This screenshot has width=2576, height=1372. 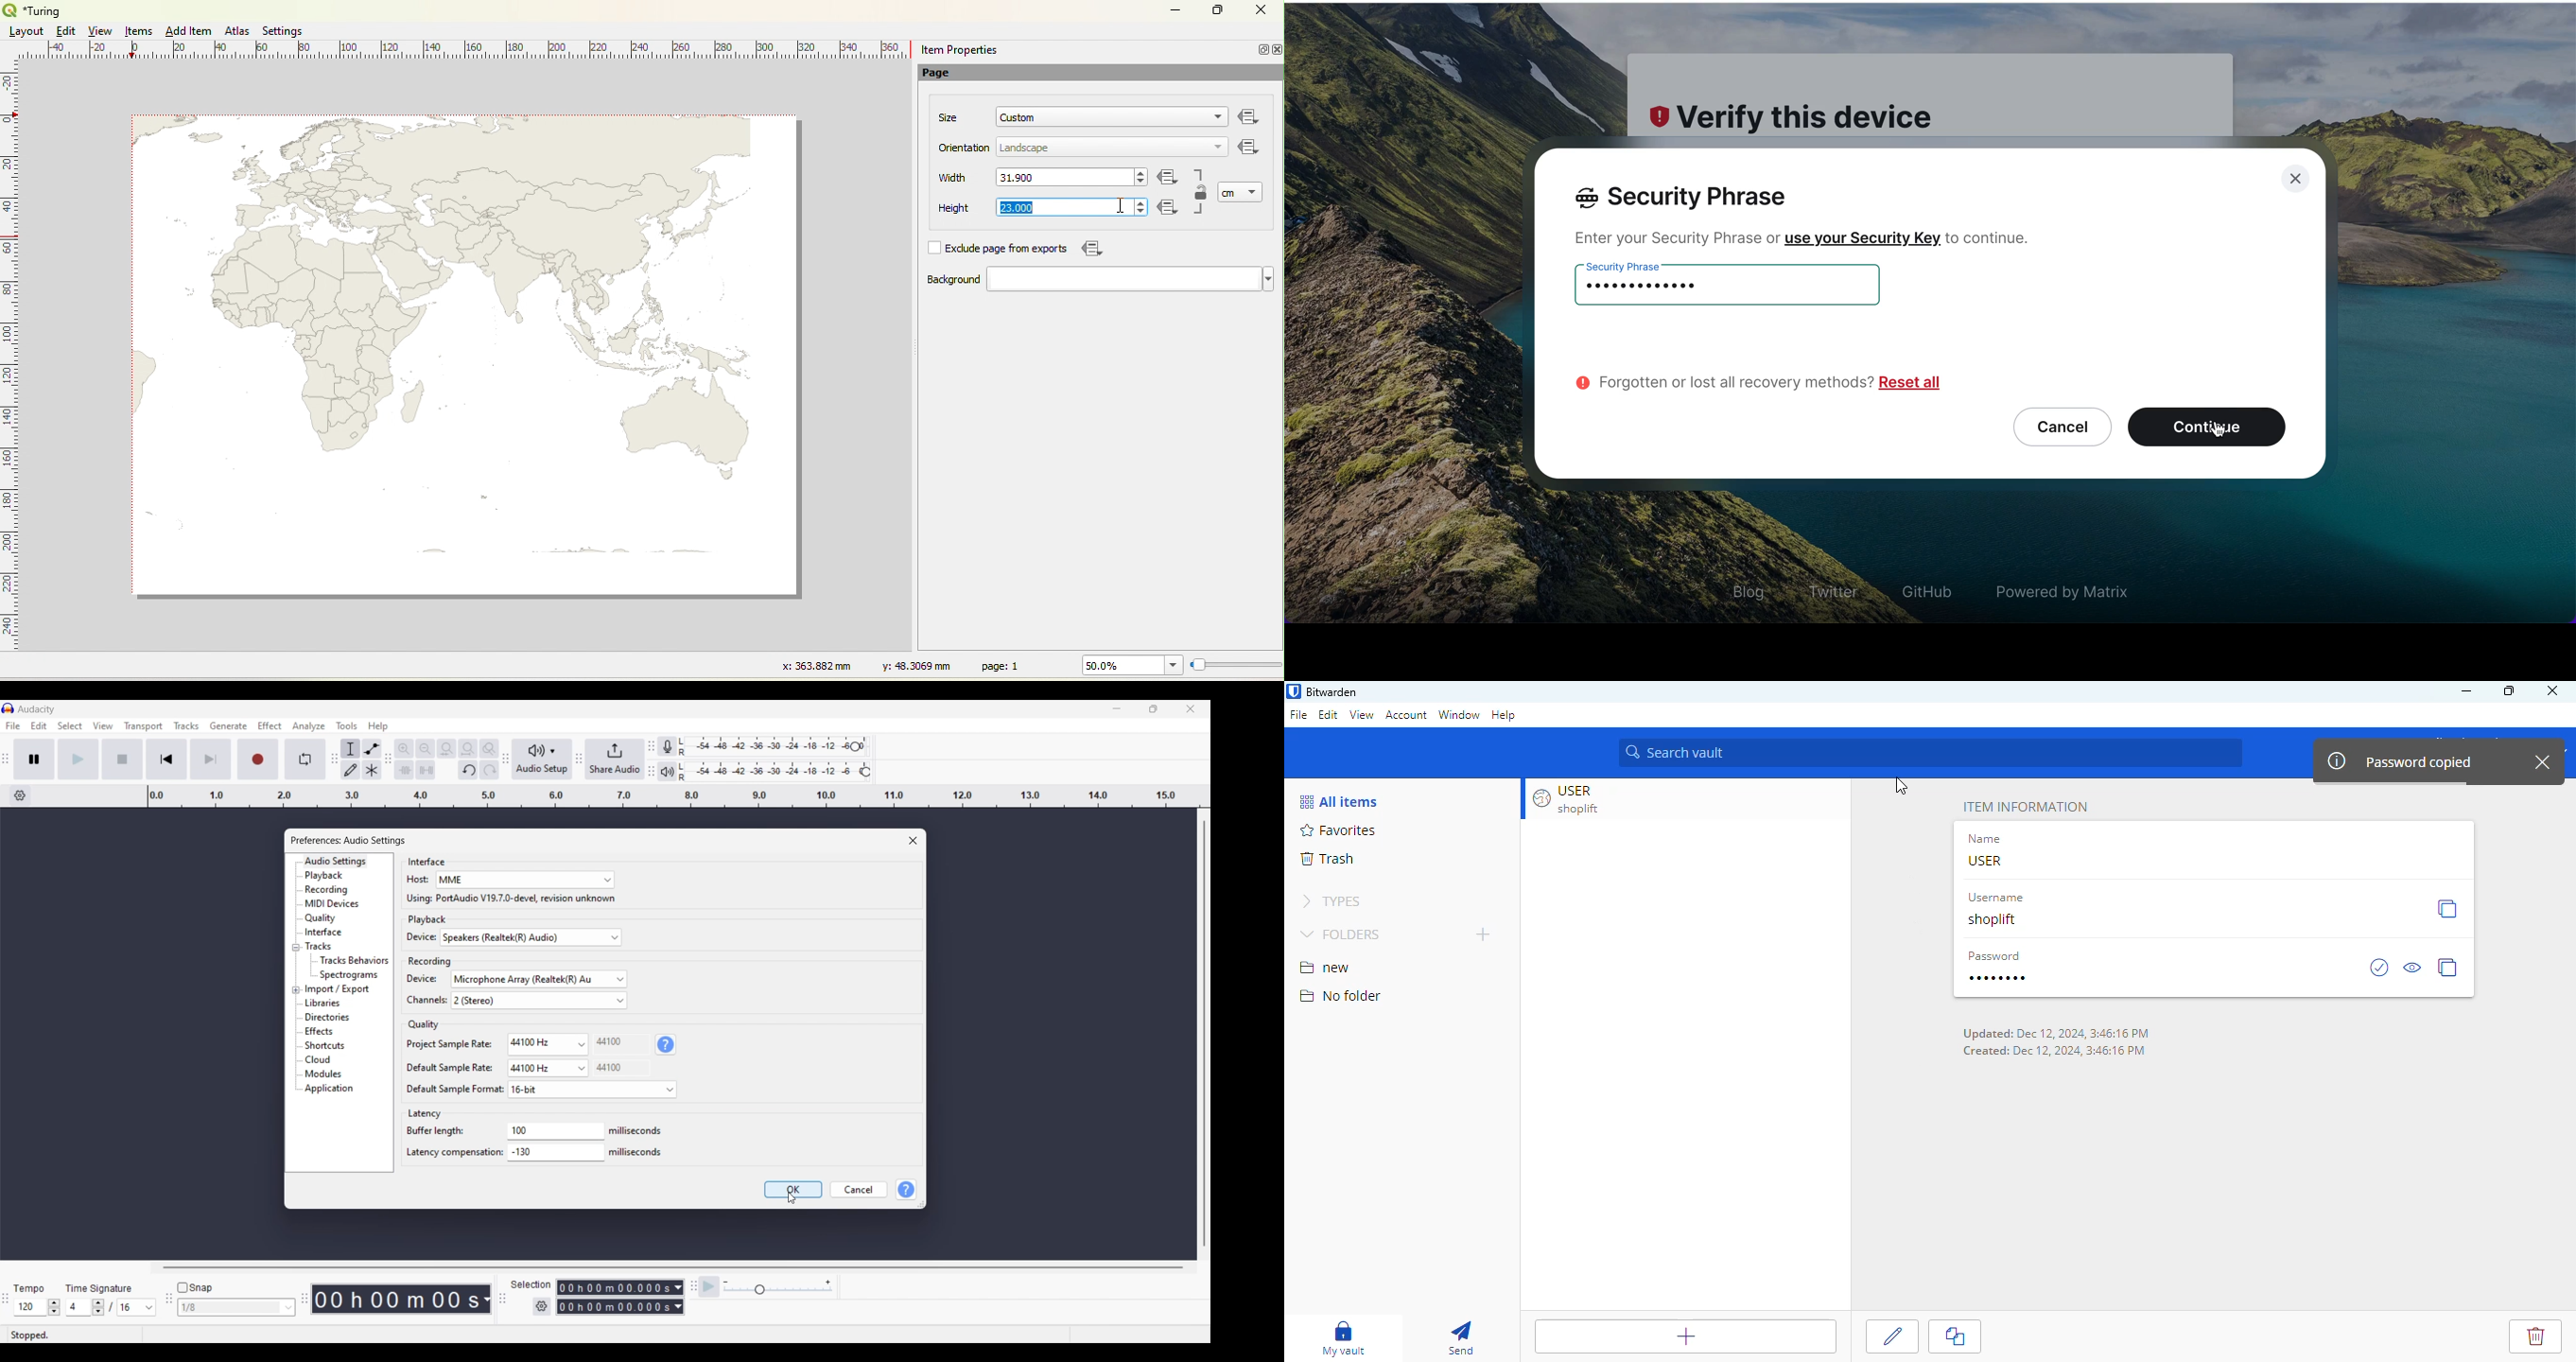 What do you see at coordinates (425, 748) in the screenshot?
I see `Zoom out` at bounding box center [425, 748].